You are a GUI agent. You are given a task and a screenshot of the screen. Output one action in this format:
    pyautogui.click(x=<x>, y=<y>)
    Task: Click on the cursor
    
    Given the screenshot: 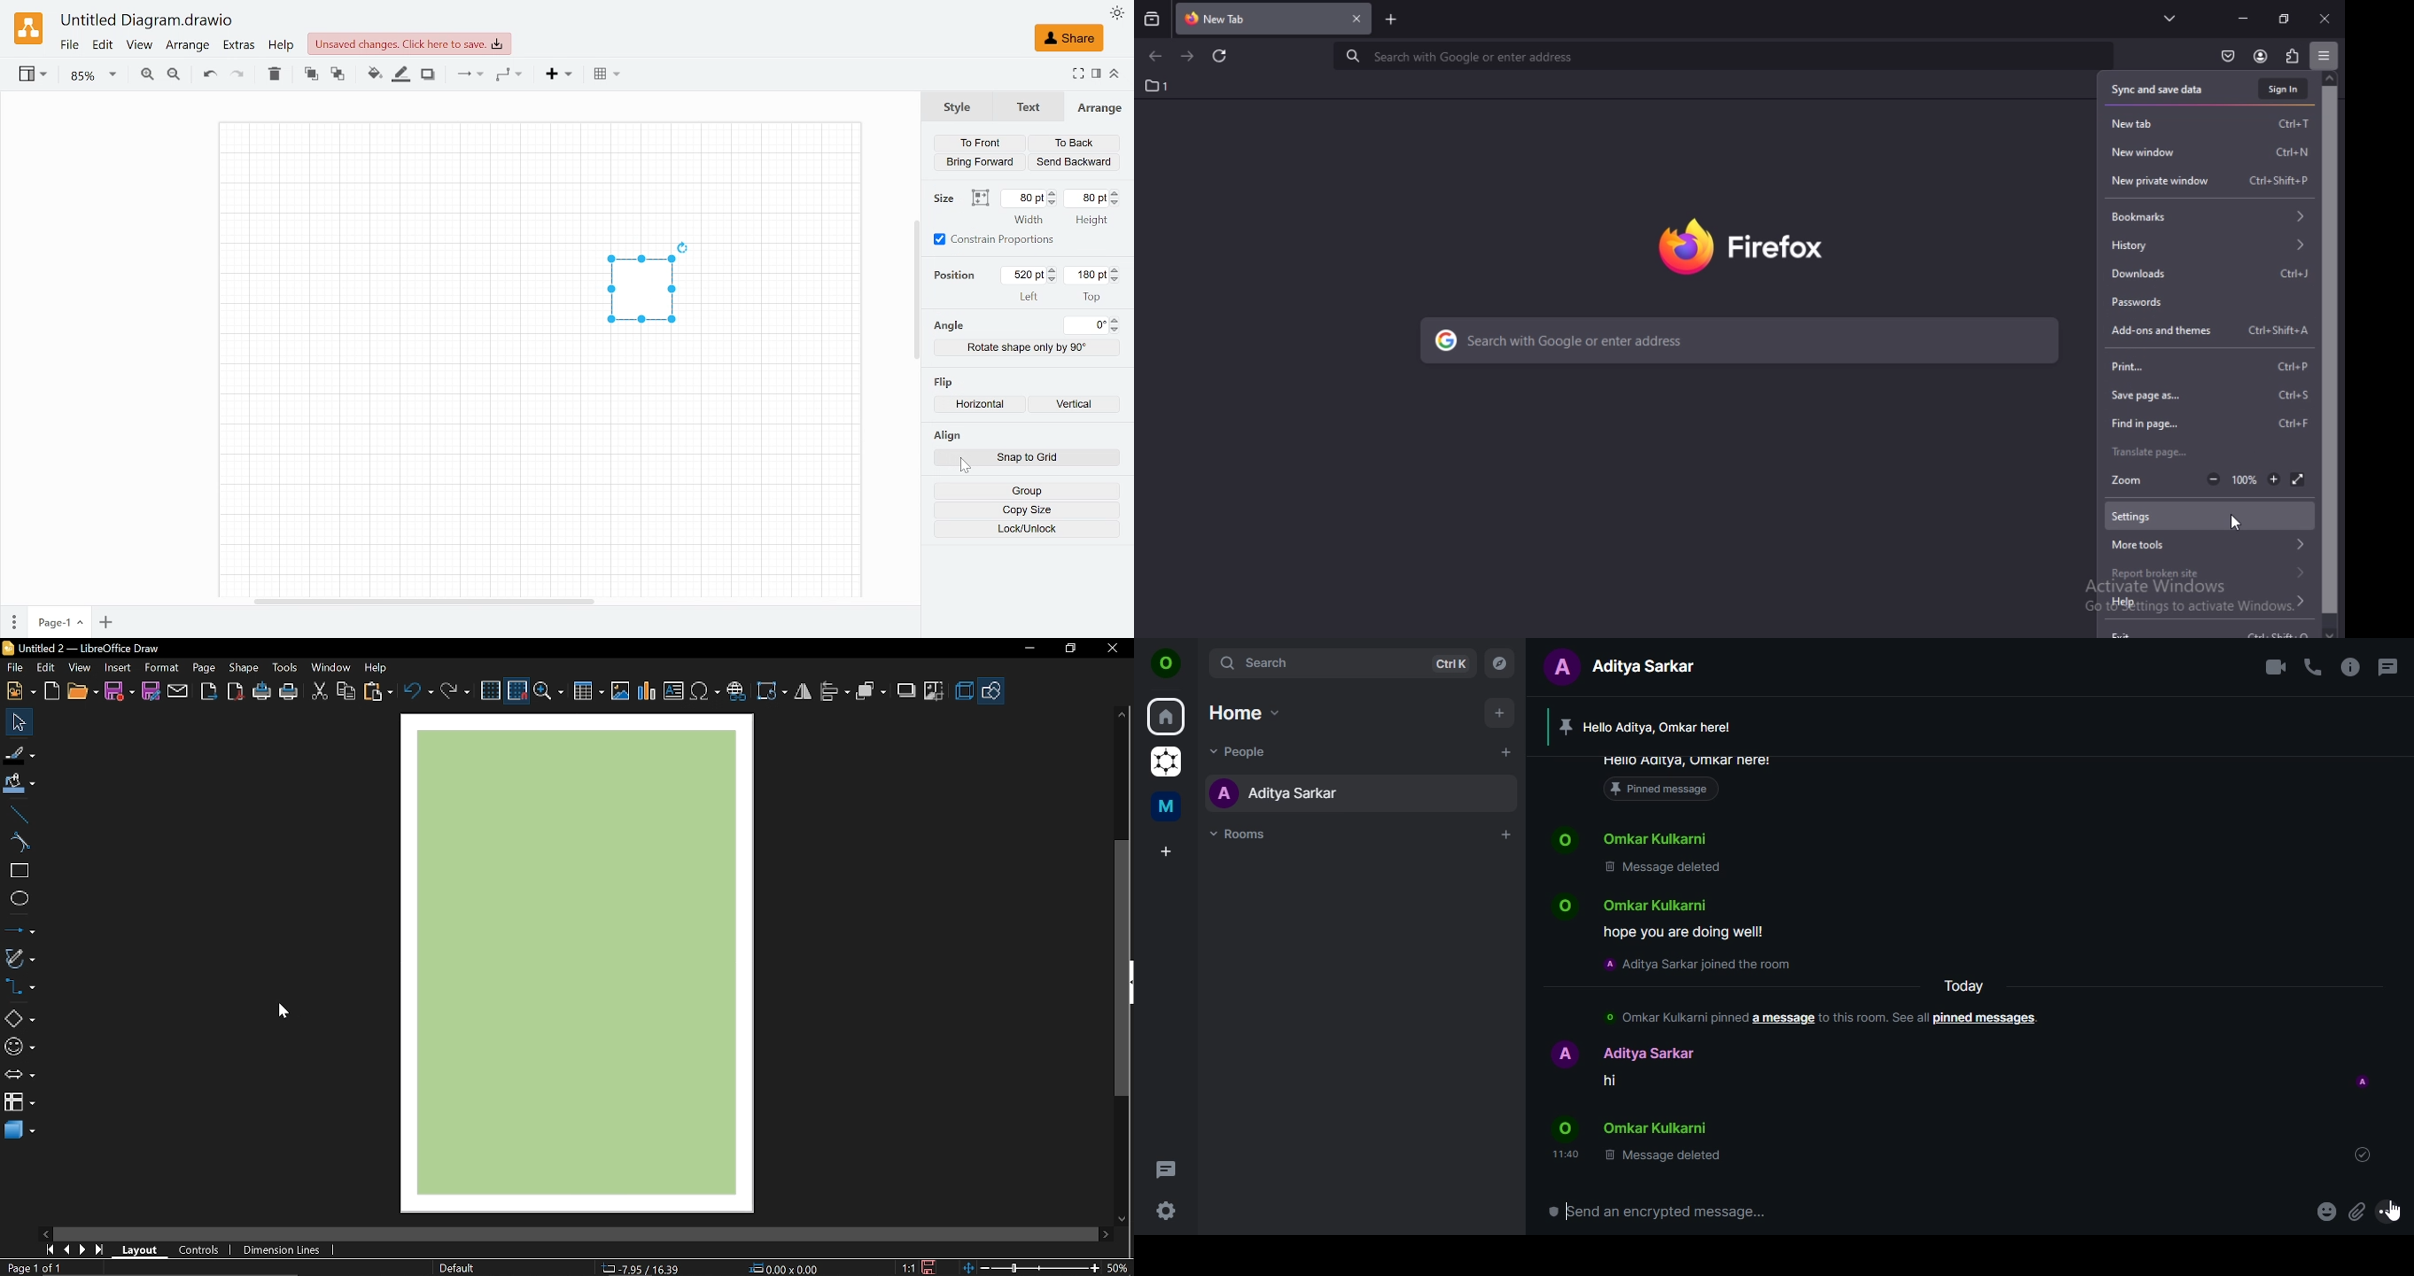 What is the action you would take?
    pyautogui.click(x=965, y=466)
    